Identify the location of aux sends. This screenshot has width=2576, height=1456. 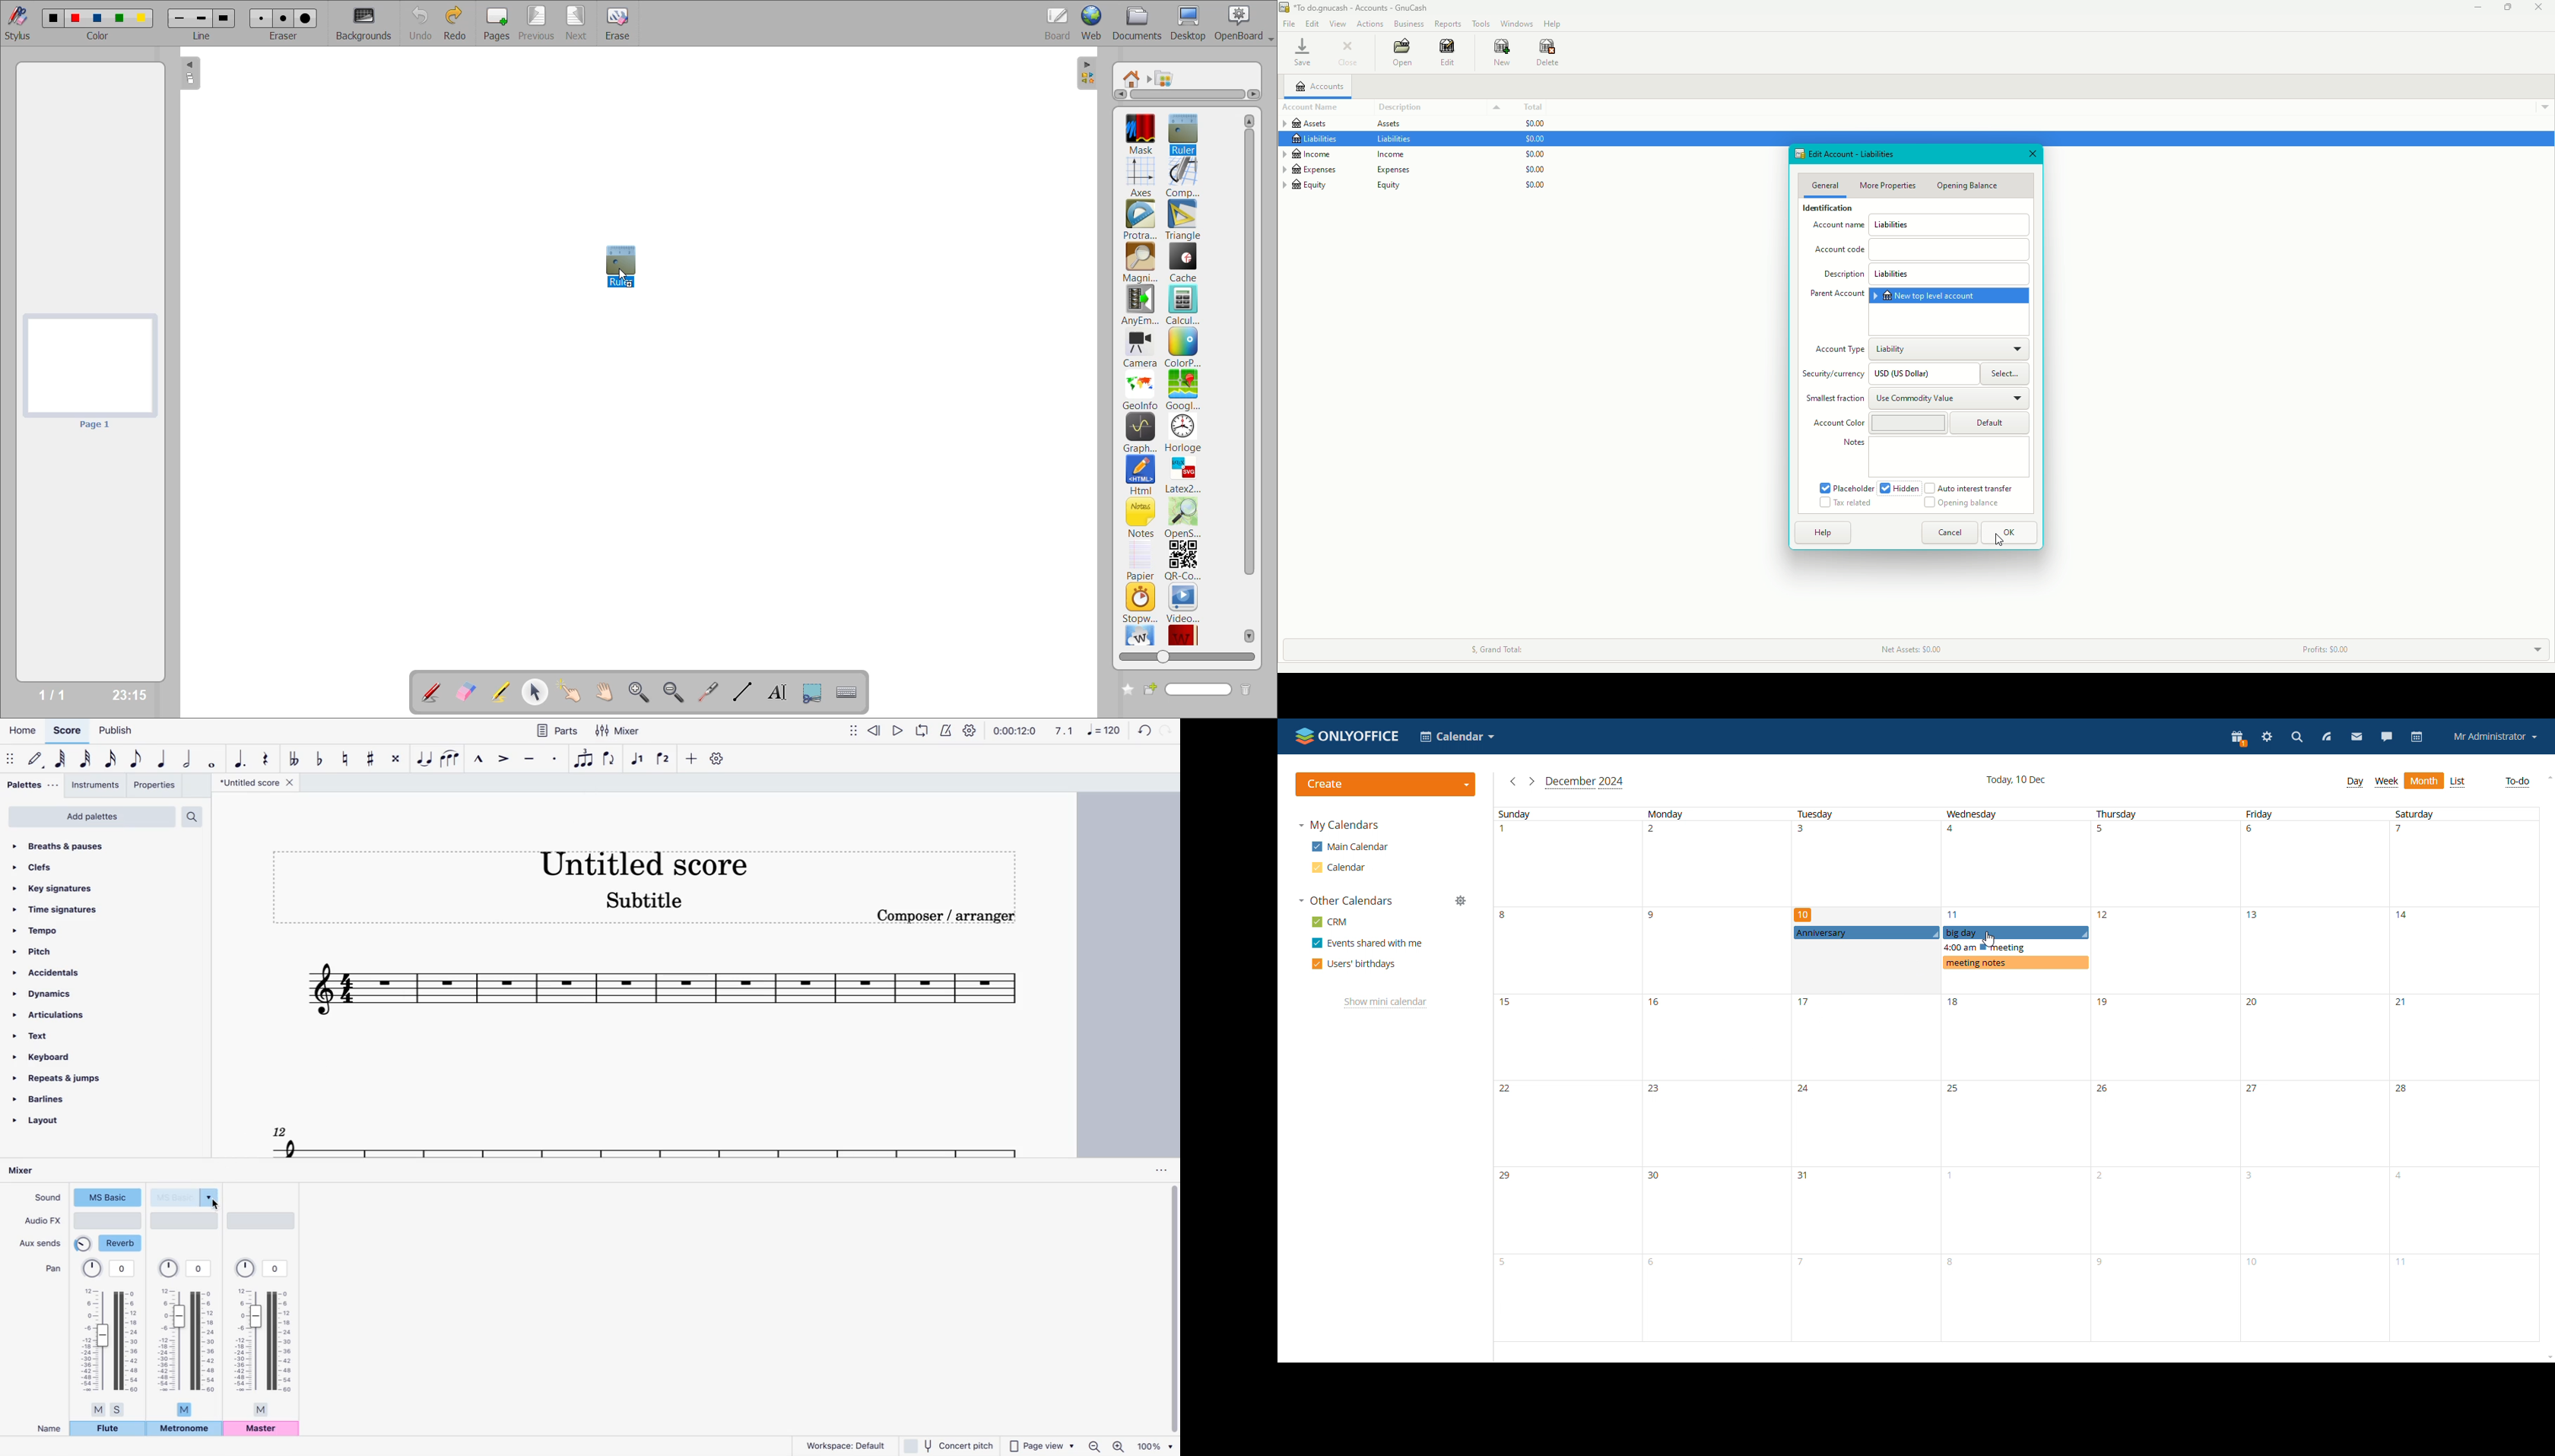
(42, 1242).